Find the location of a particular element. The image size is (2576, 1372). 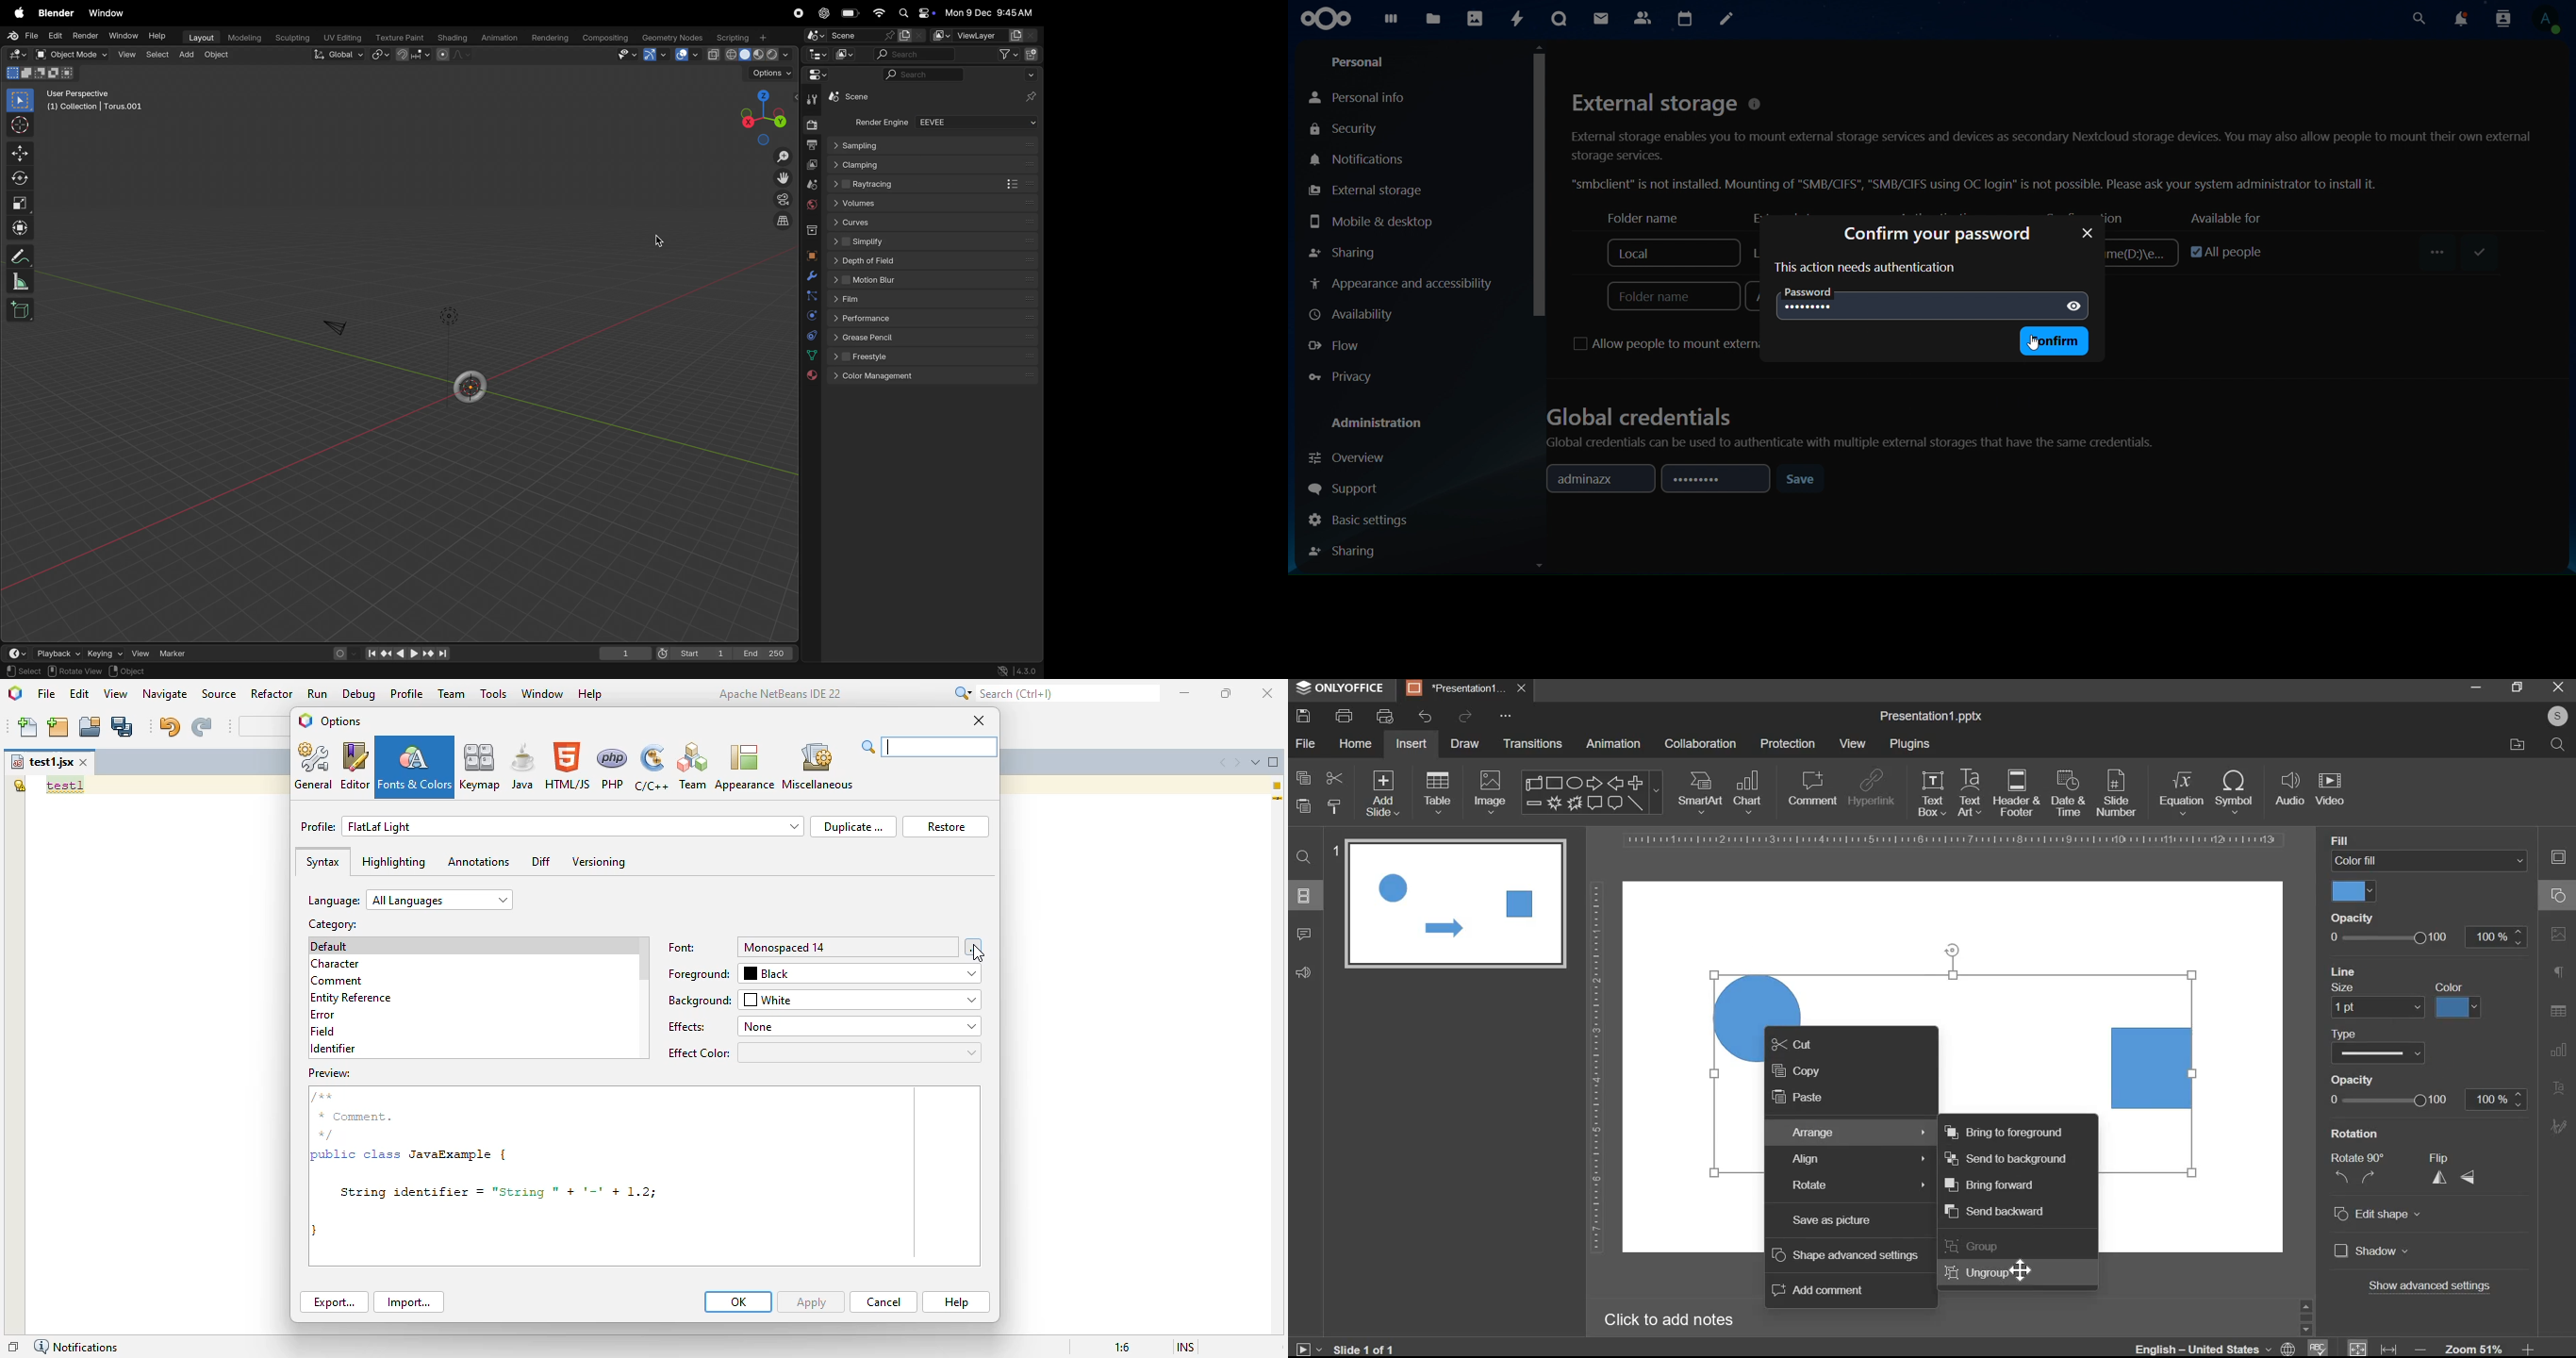

particles  is located at coordinates (808, 296).